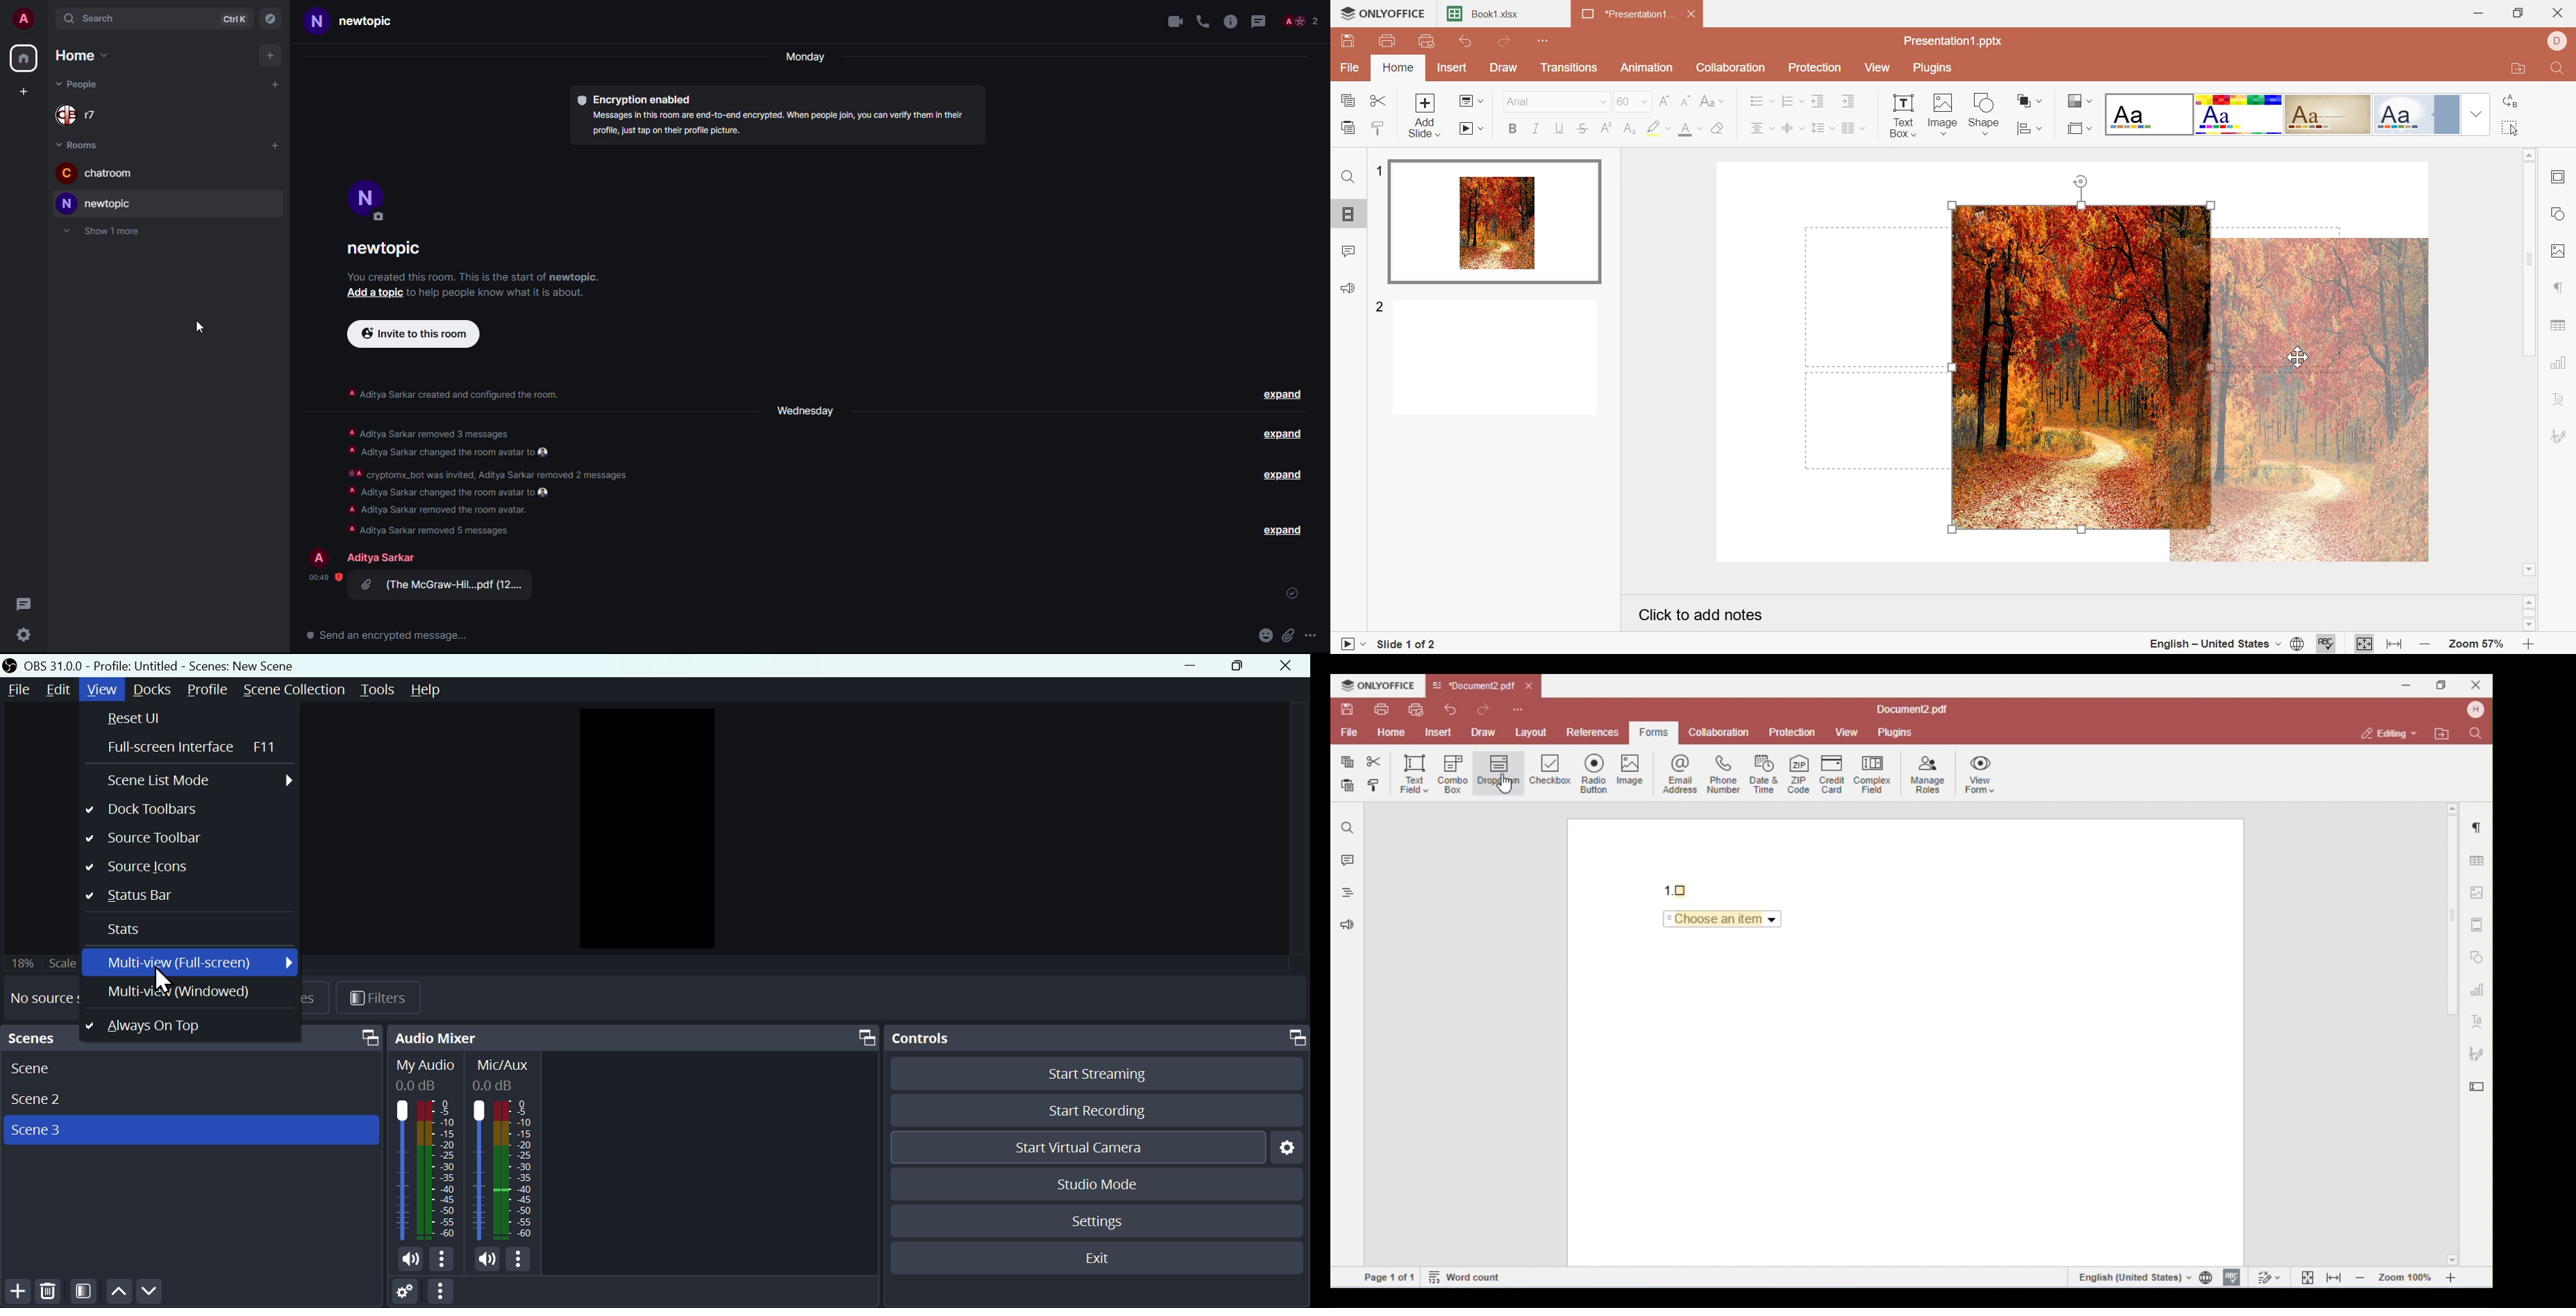 Image resolution: width=2576 pixels, height=1316 pixels. What do you see at coordinates (1094, 1257) in the screenshot?
I see `Exit` at bounding box center [1094, 1257].